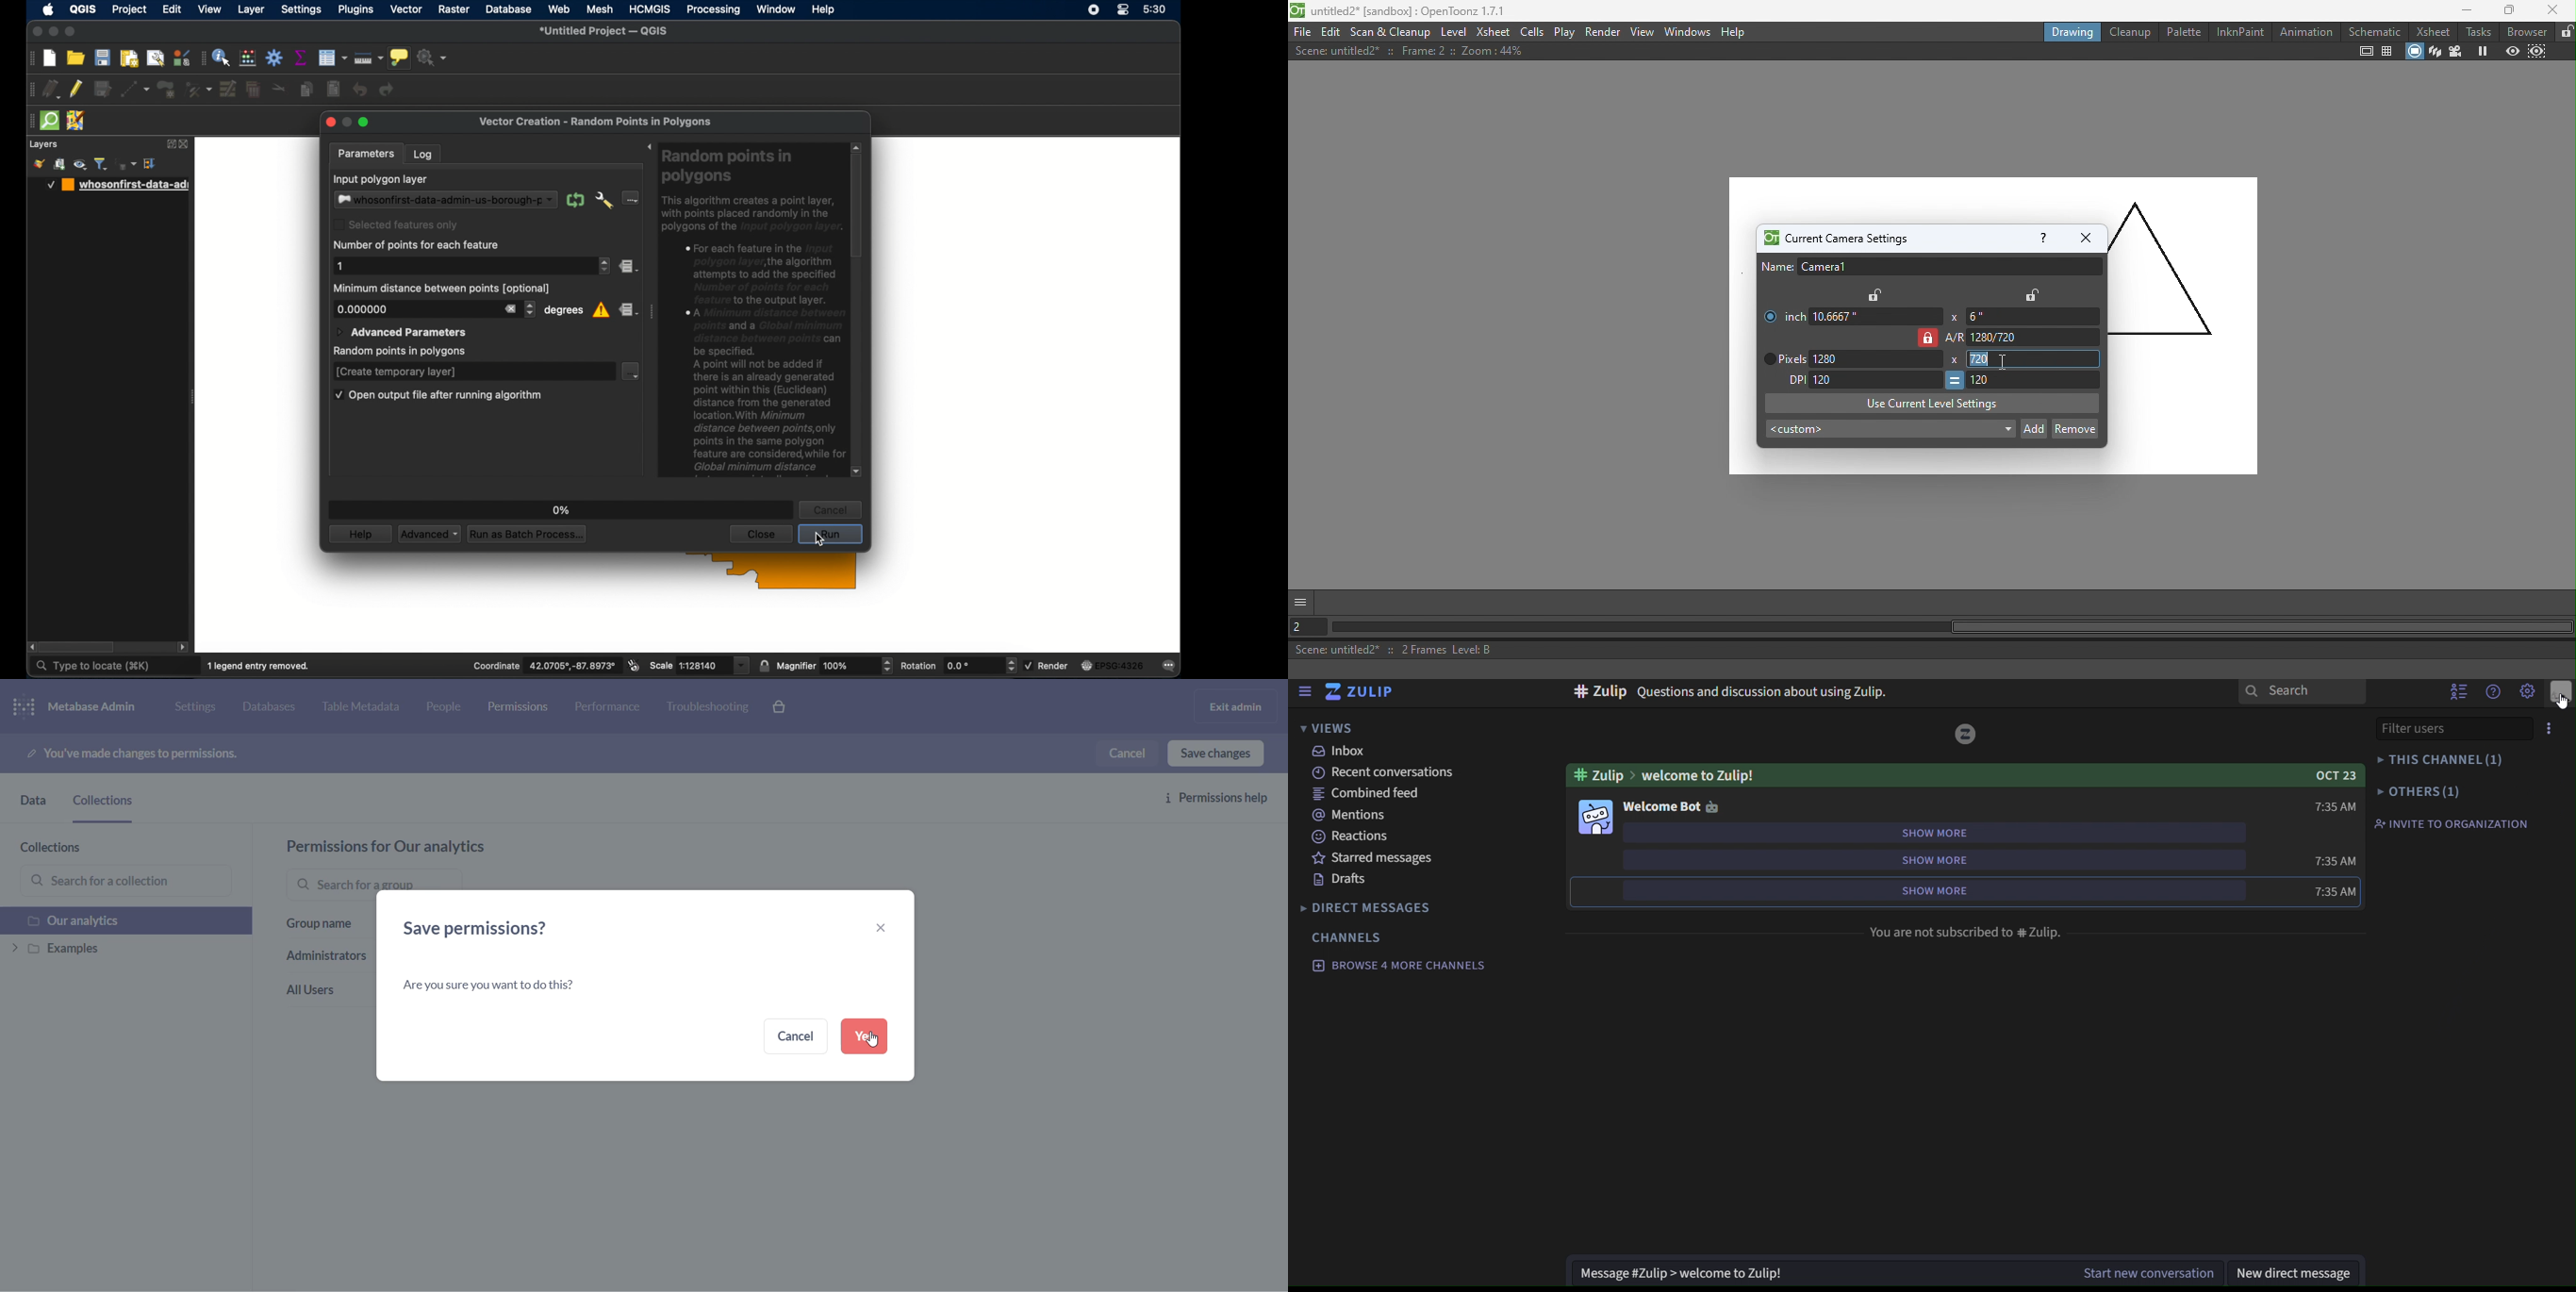 This screenshot has height=1316, width=2576. Describe the element at coordinates (1130, 752) in the screenshot. I see `cancel` at that location.